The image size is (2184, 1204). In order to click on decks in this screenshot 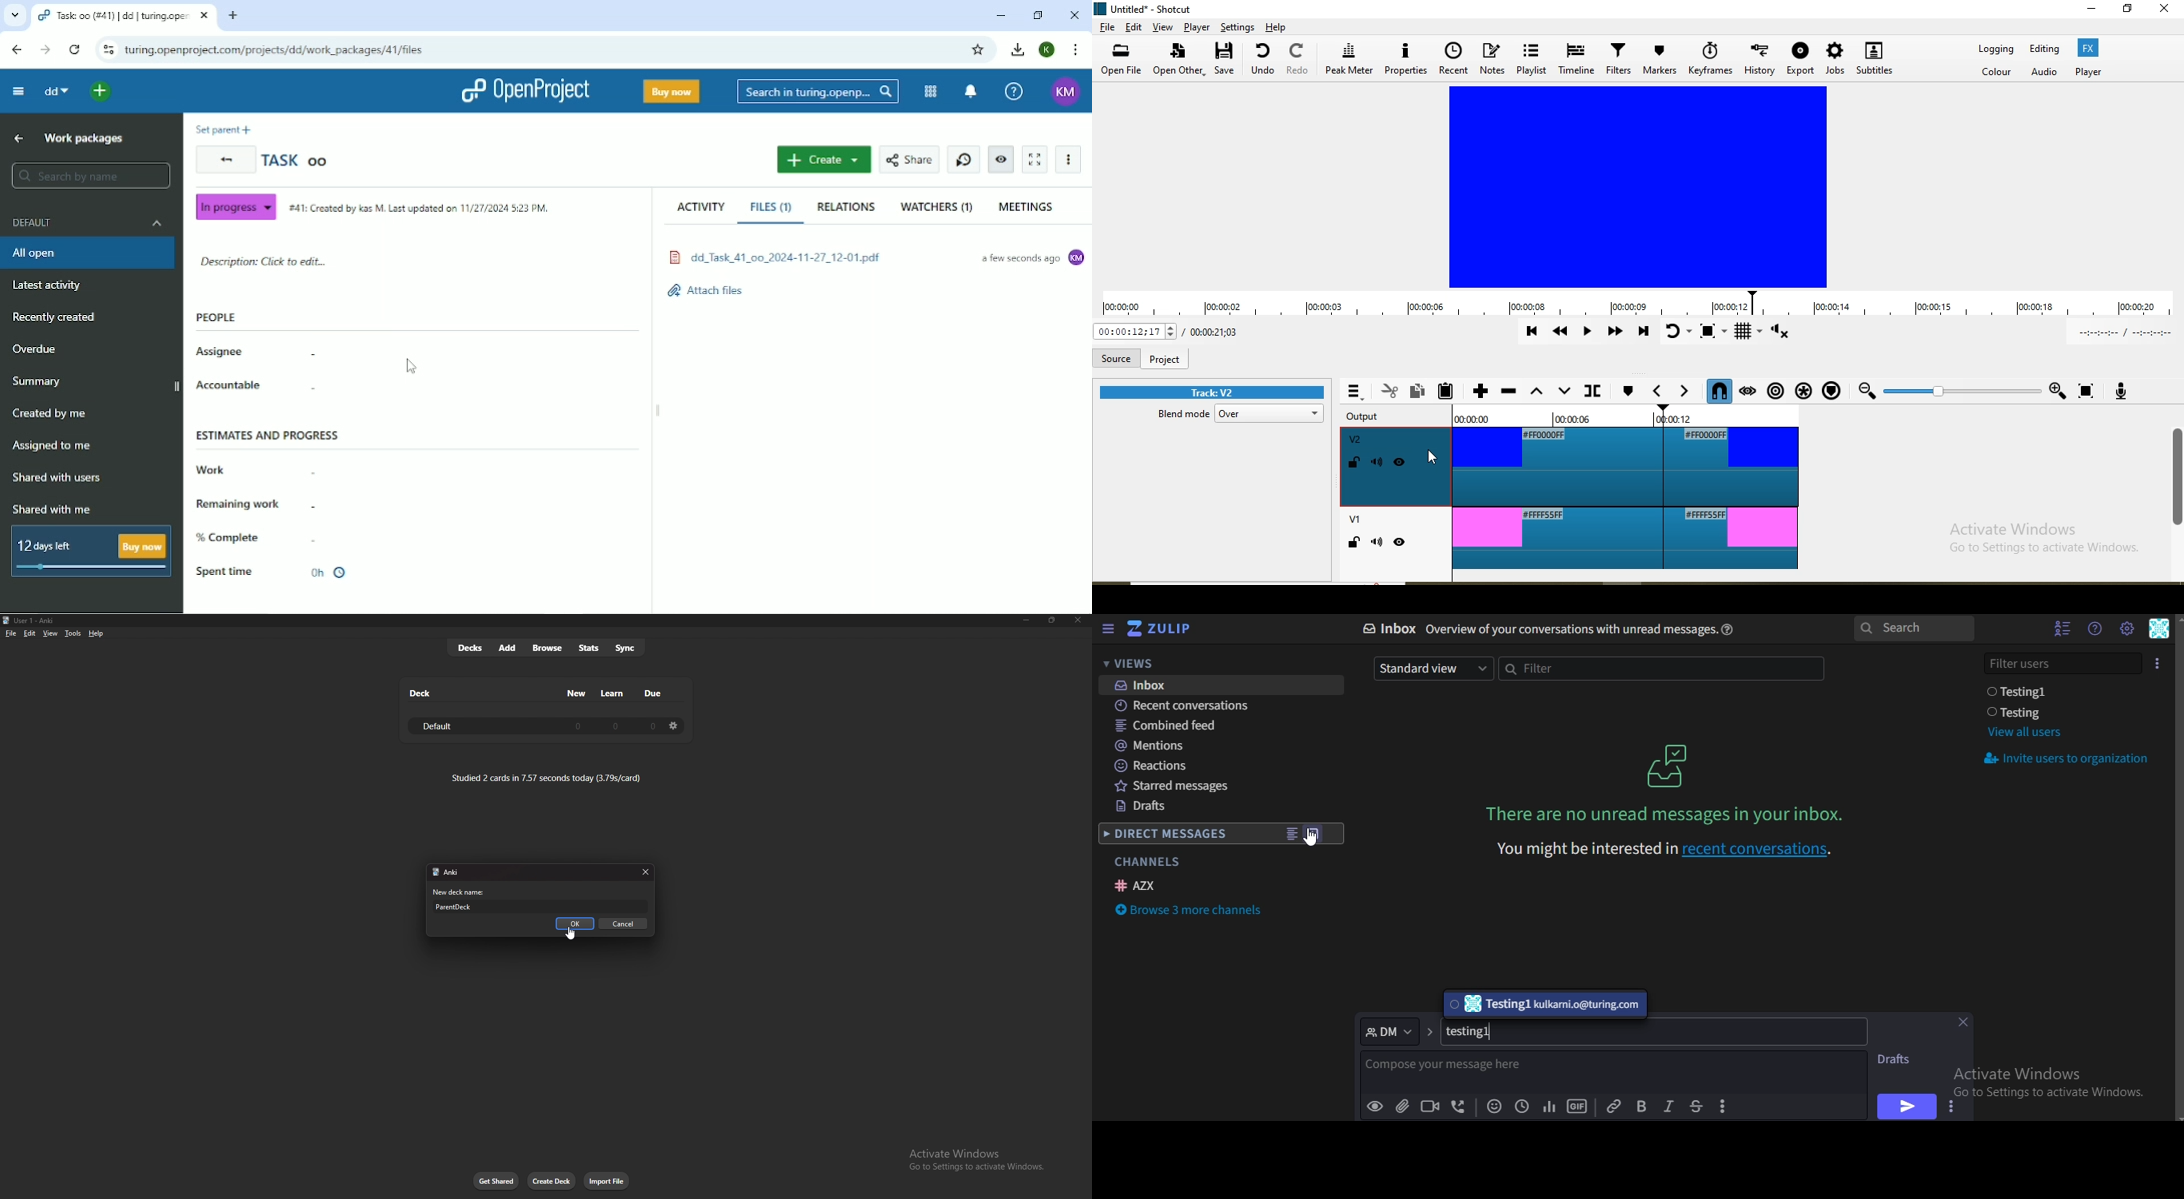, I will do `click(470, 648)`.